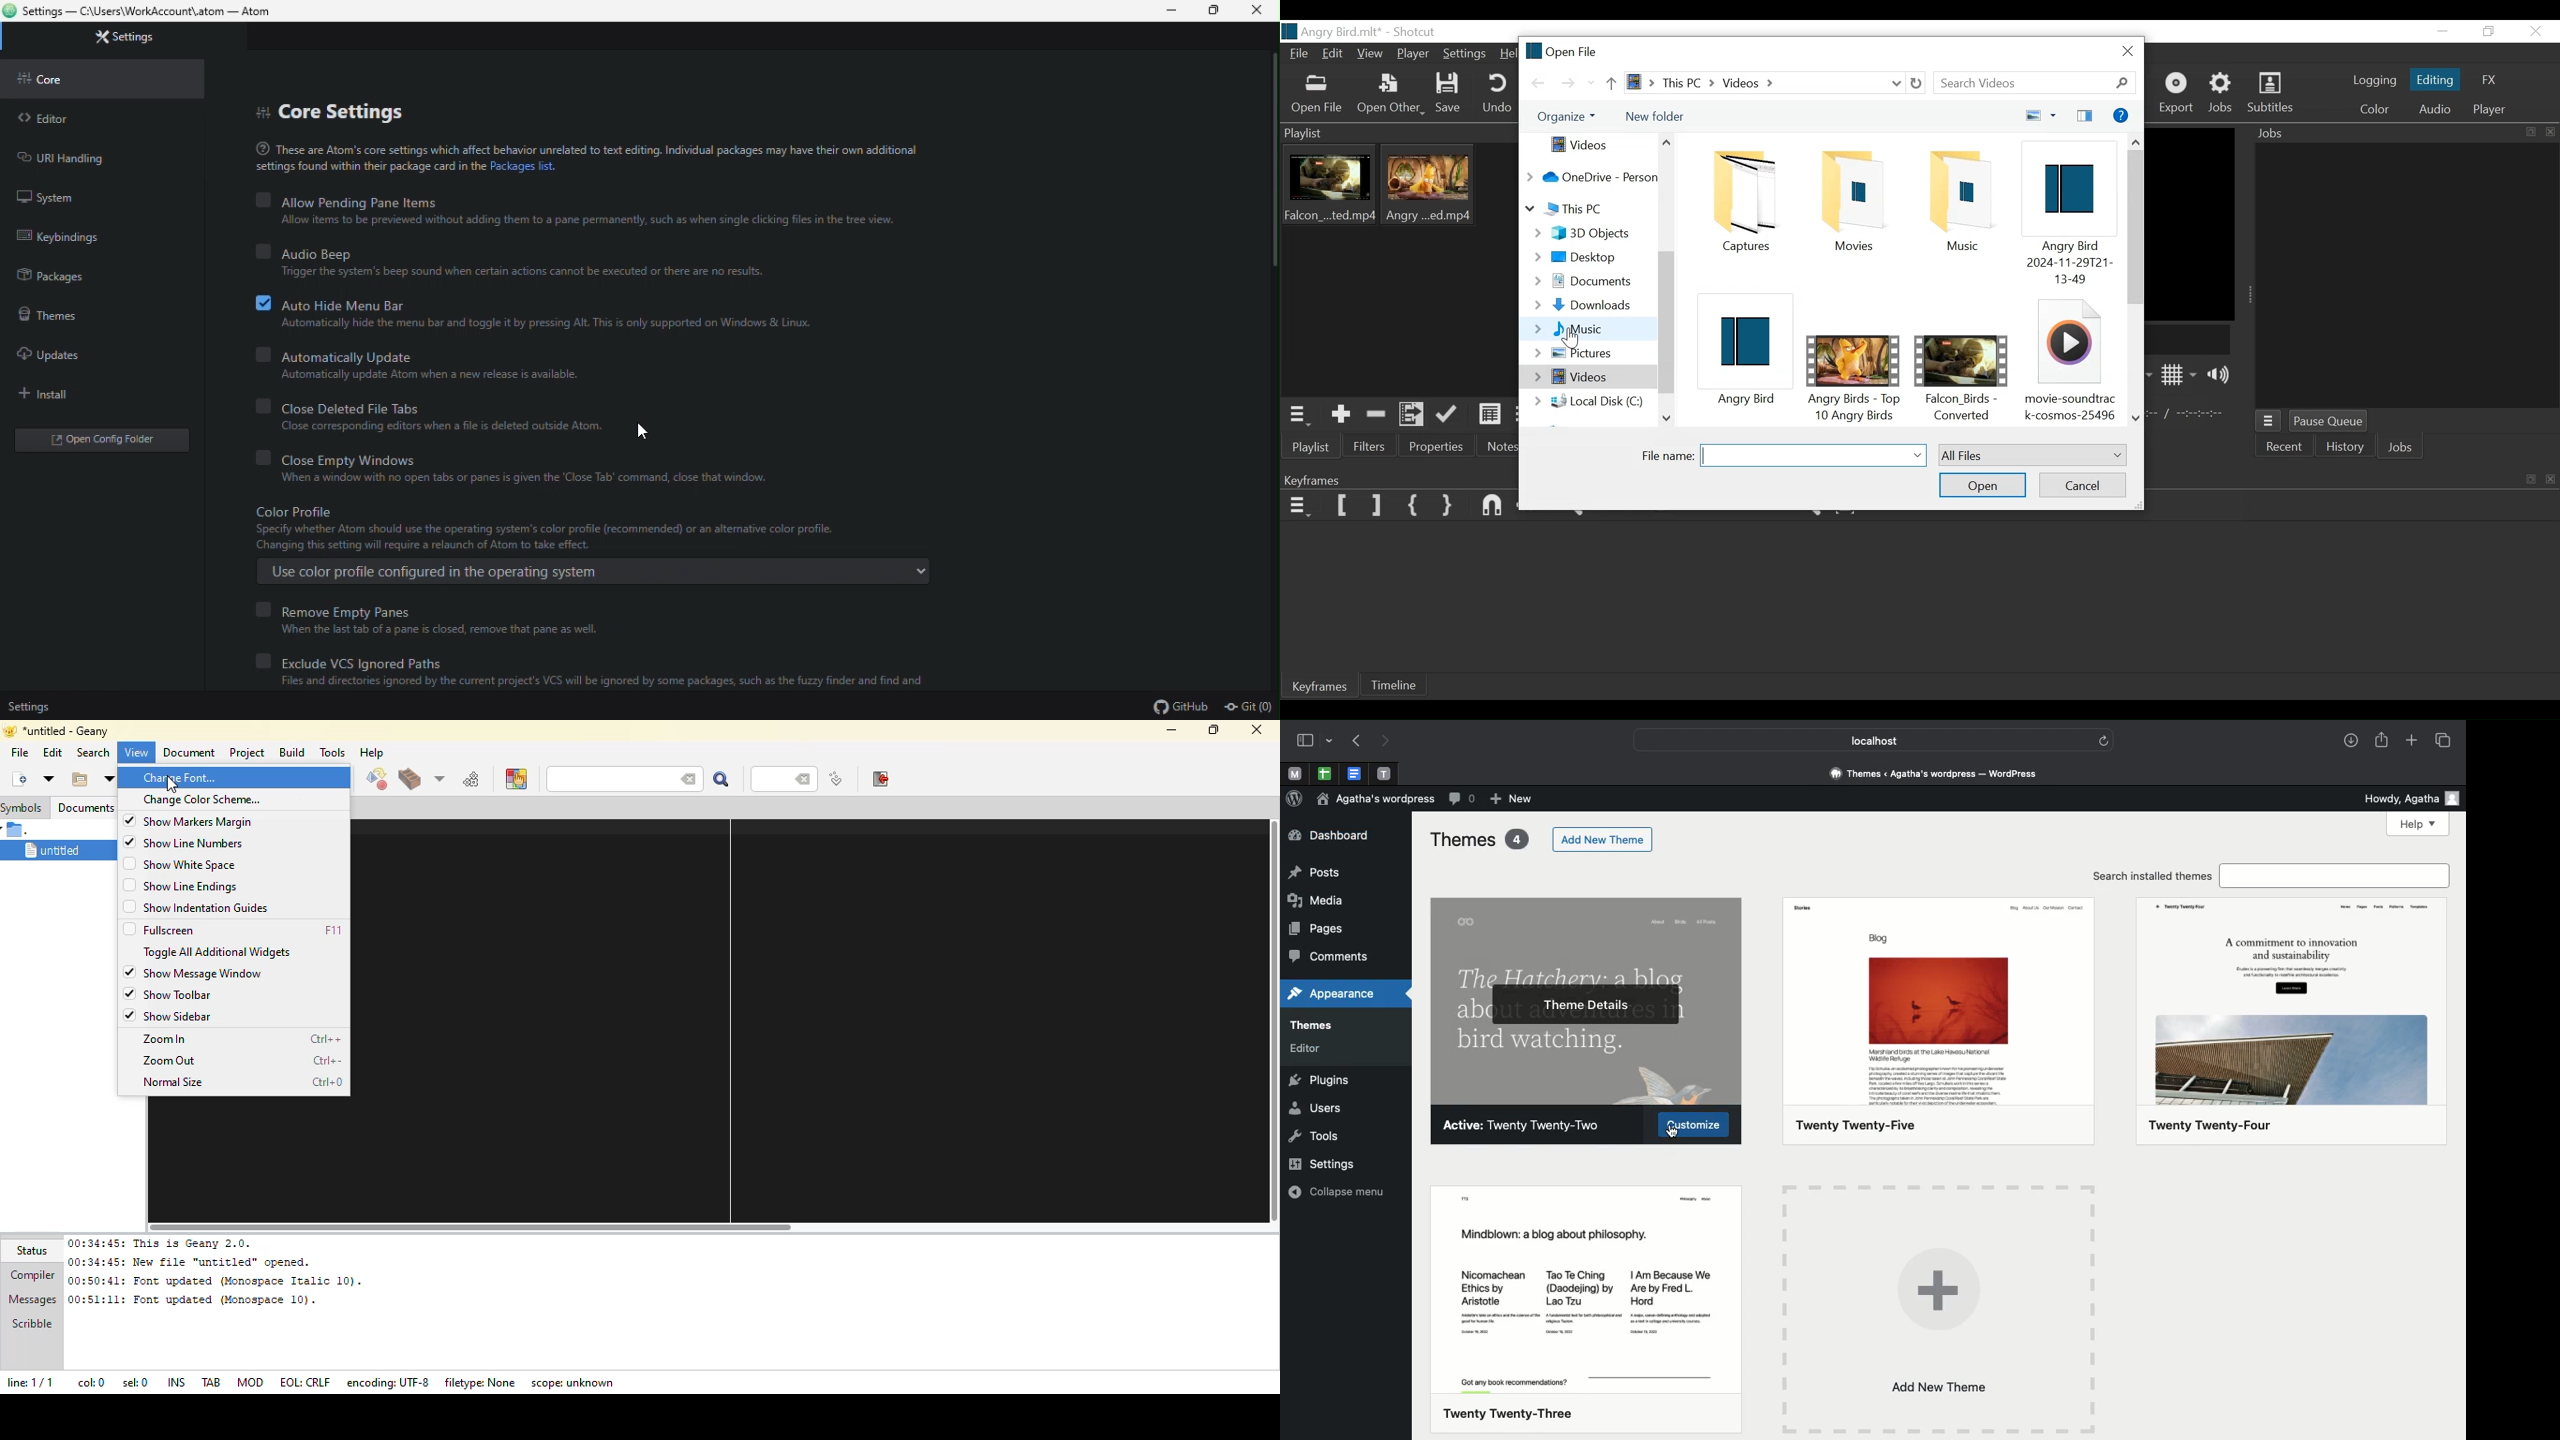  I want to click on New Folder, so click(1662, 117).